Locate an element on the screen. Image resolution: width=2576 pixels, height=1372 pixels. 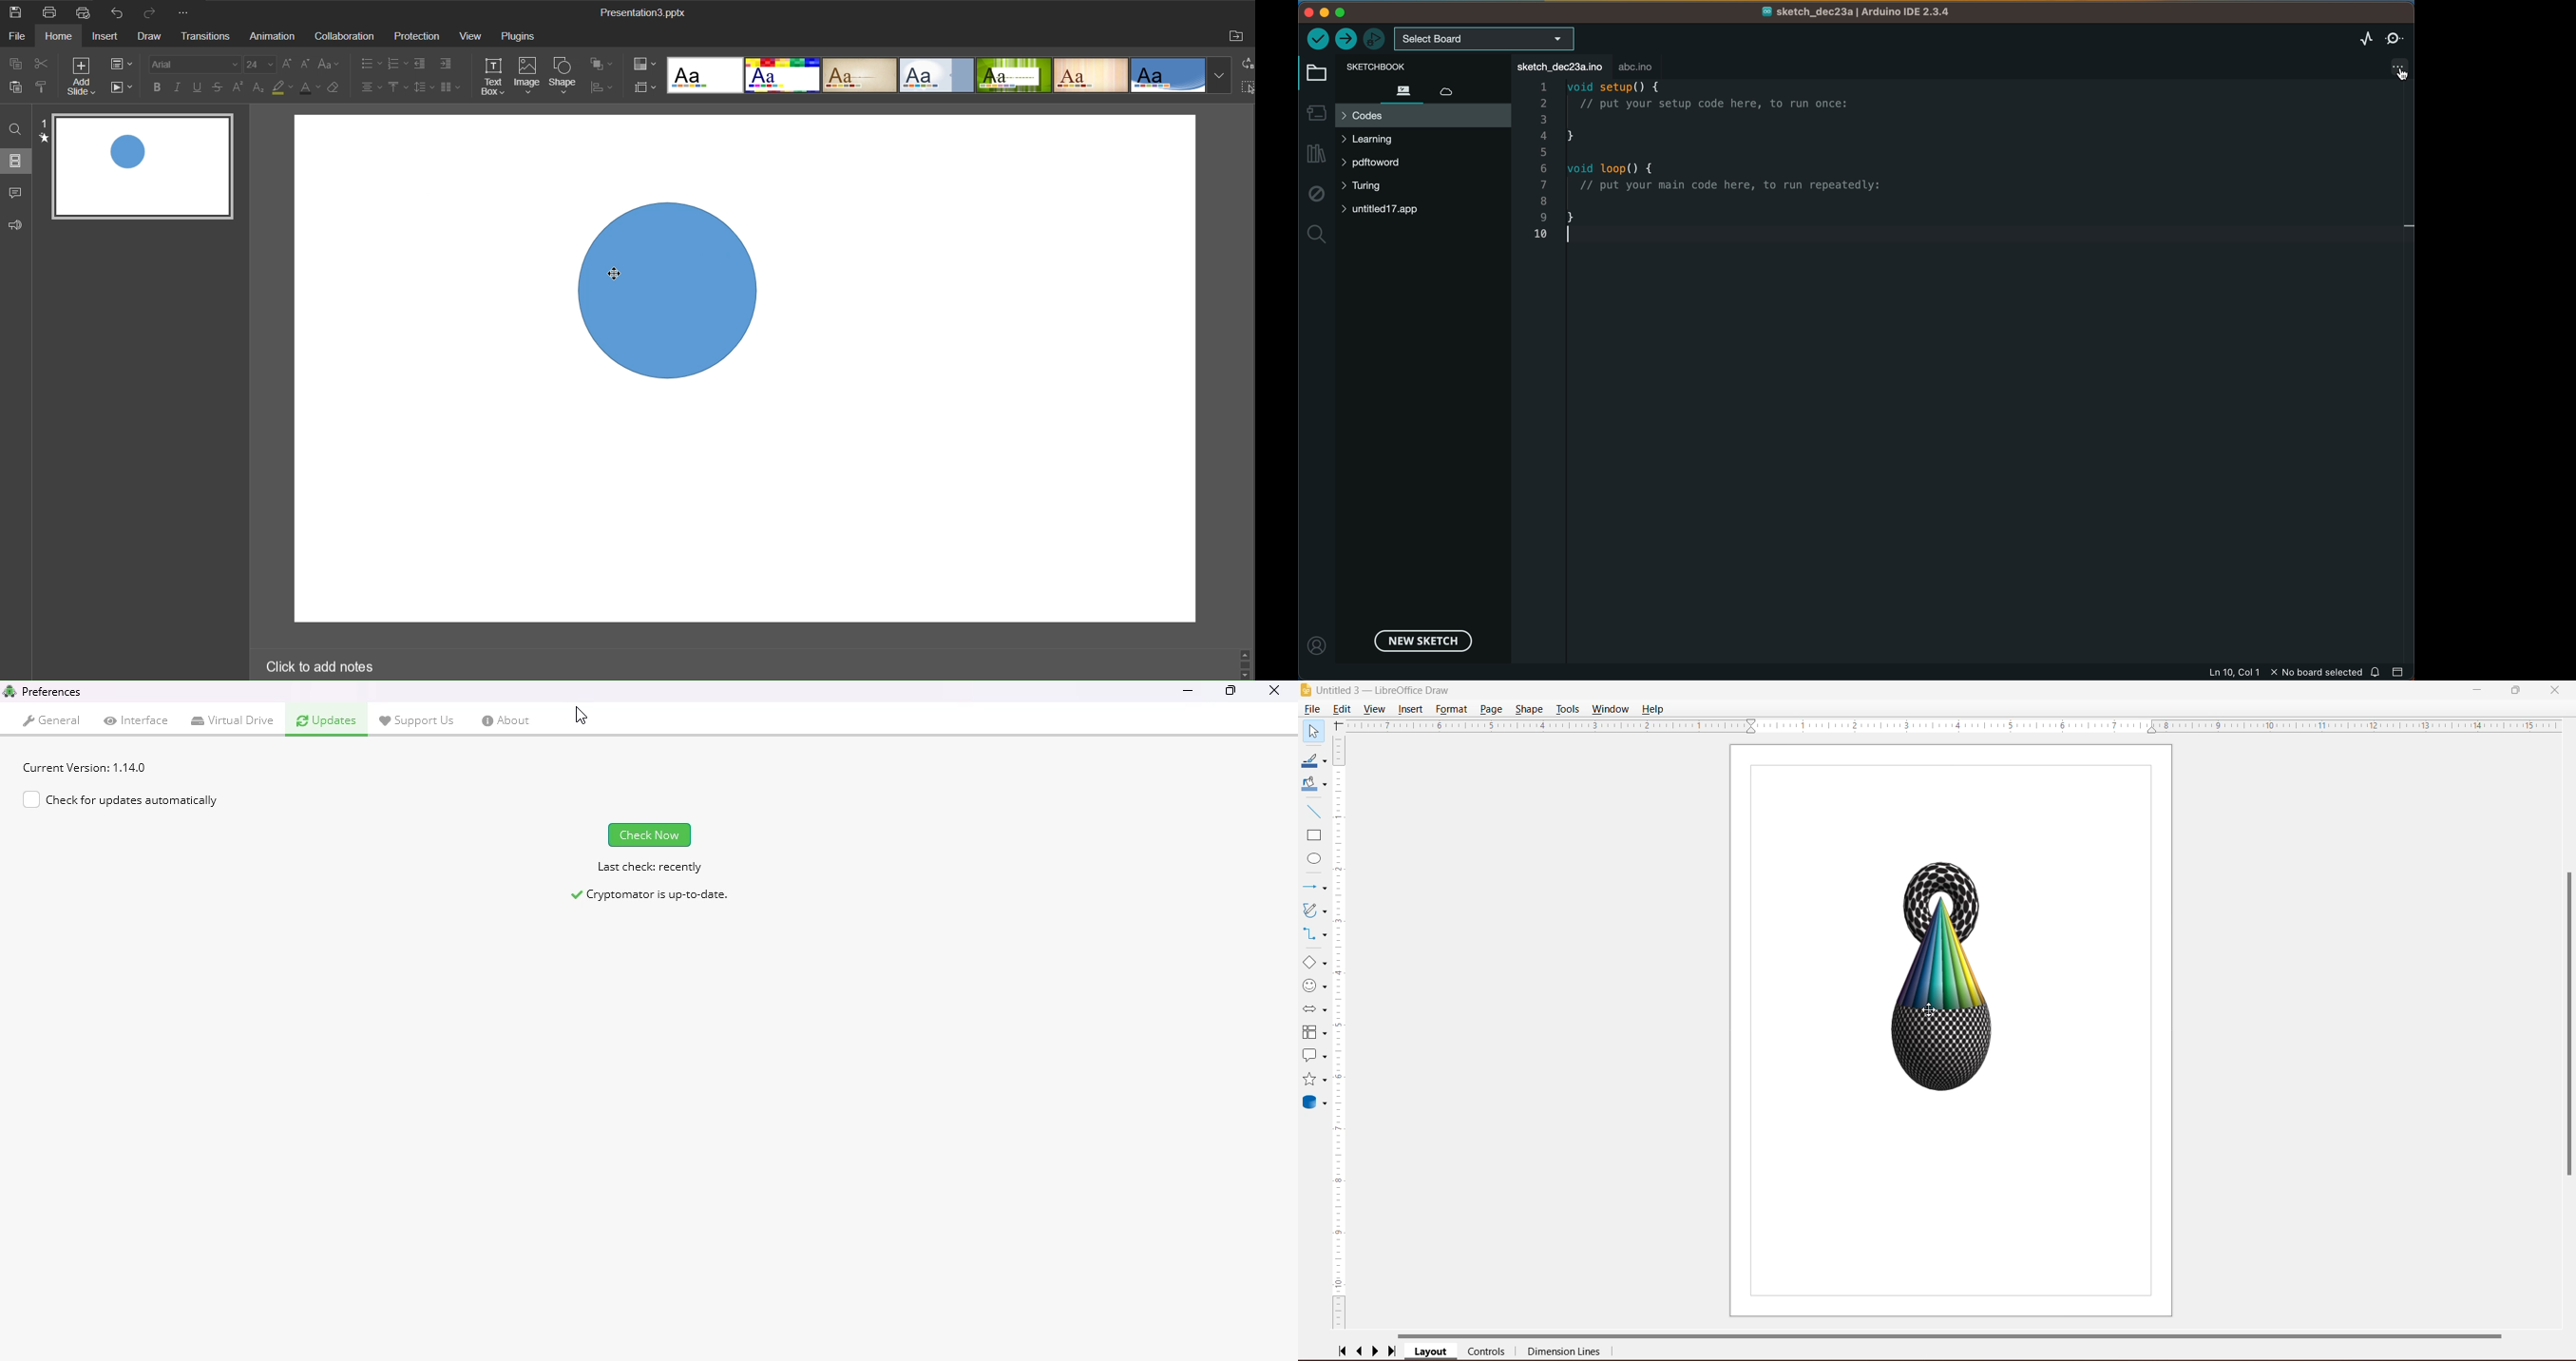
Presentation Title is located at coordinates (650, 14).